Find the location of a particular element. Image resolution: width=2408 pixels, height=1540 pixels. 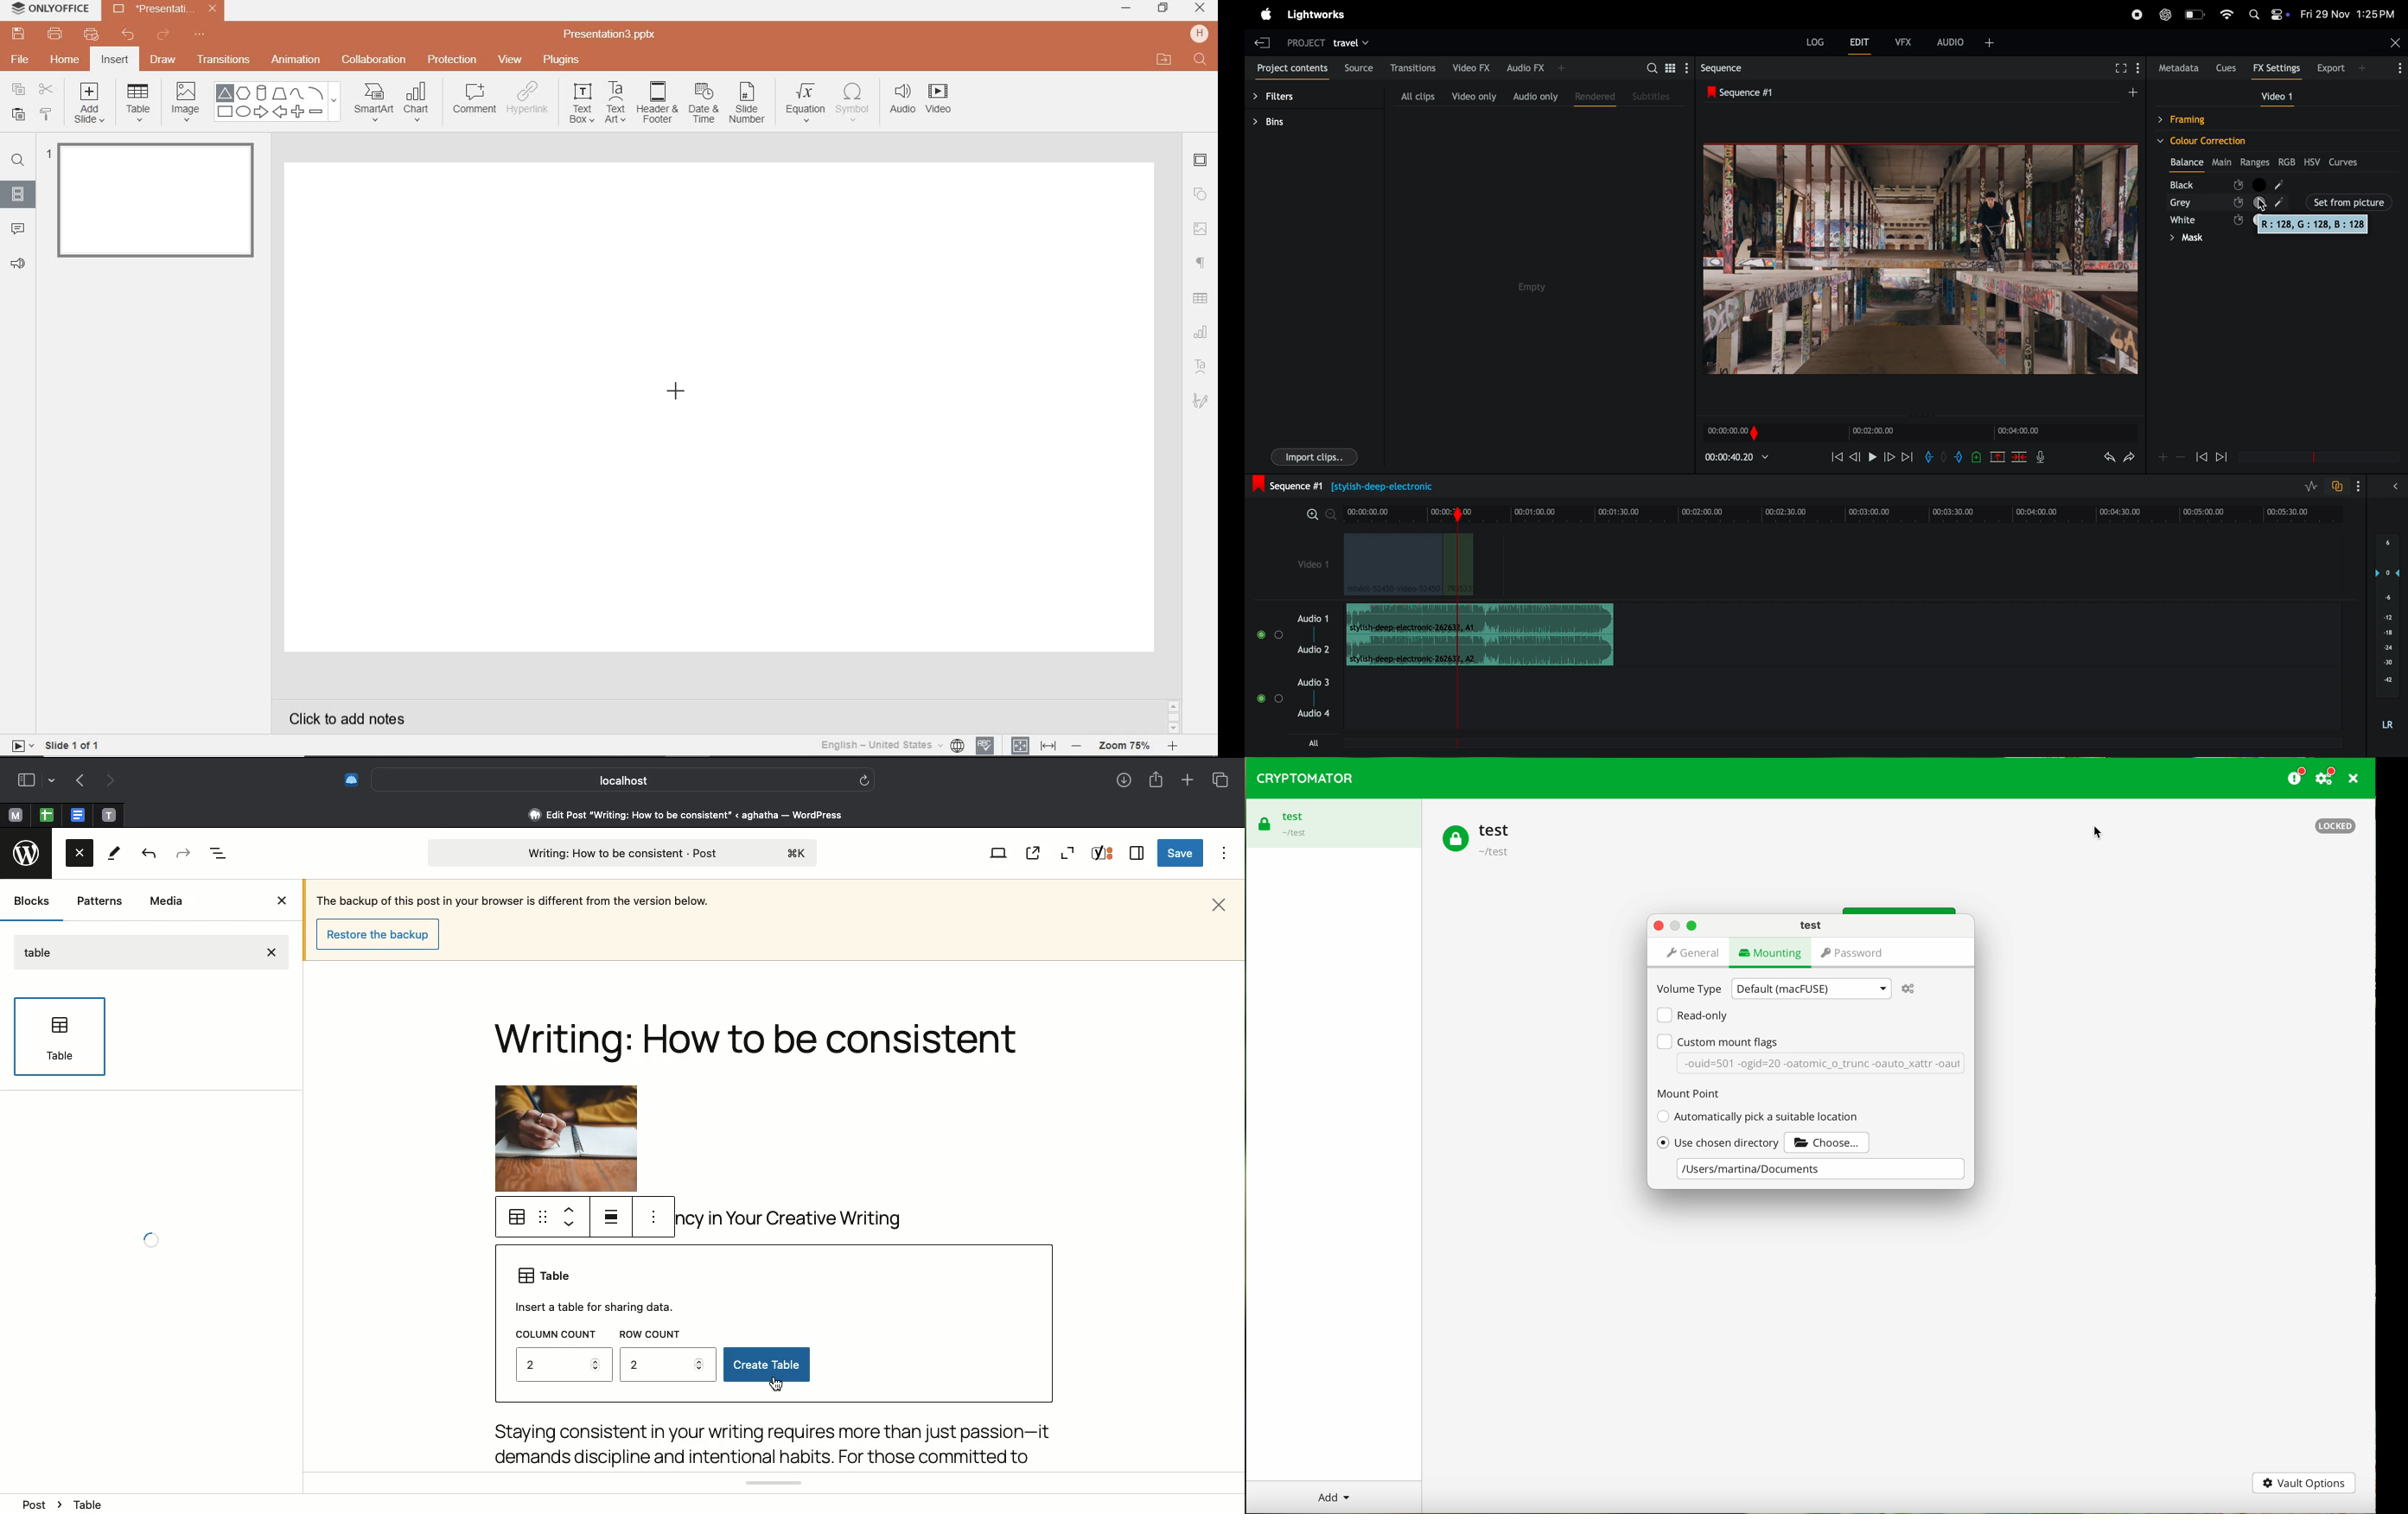

cut is located at coordinates (1997, 458).